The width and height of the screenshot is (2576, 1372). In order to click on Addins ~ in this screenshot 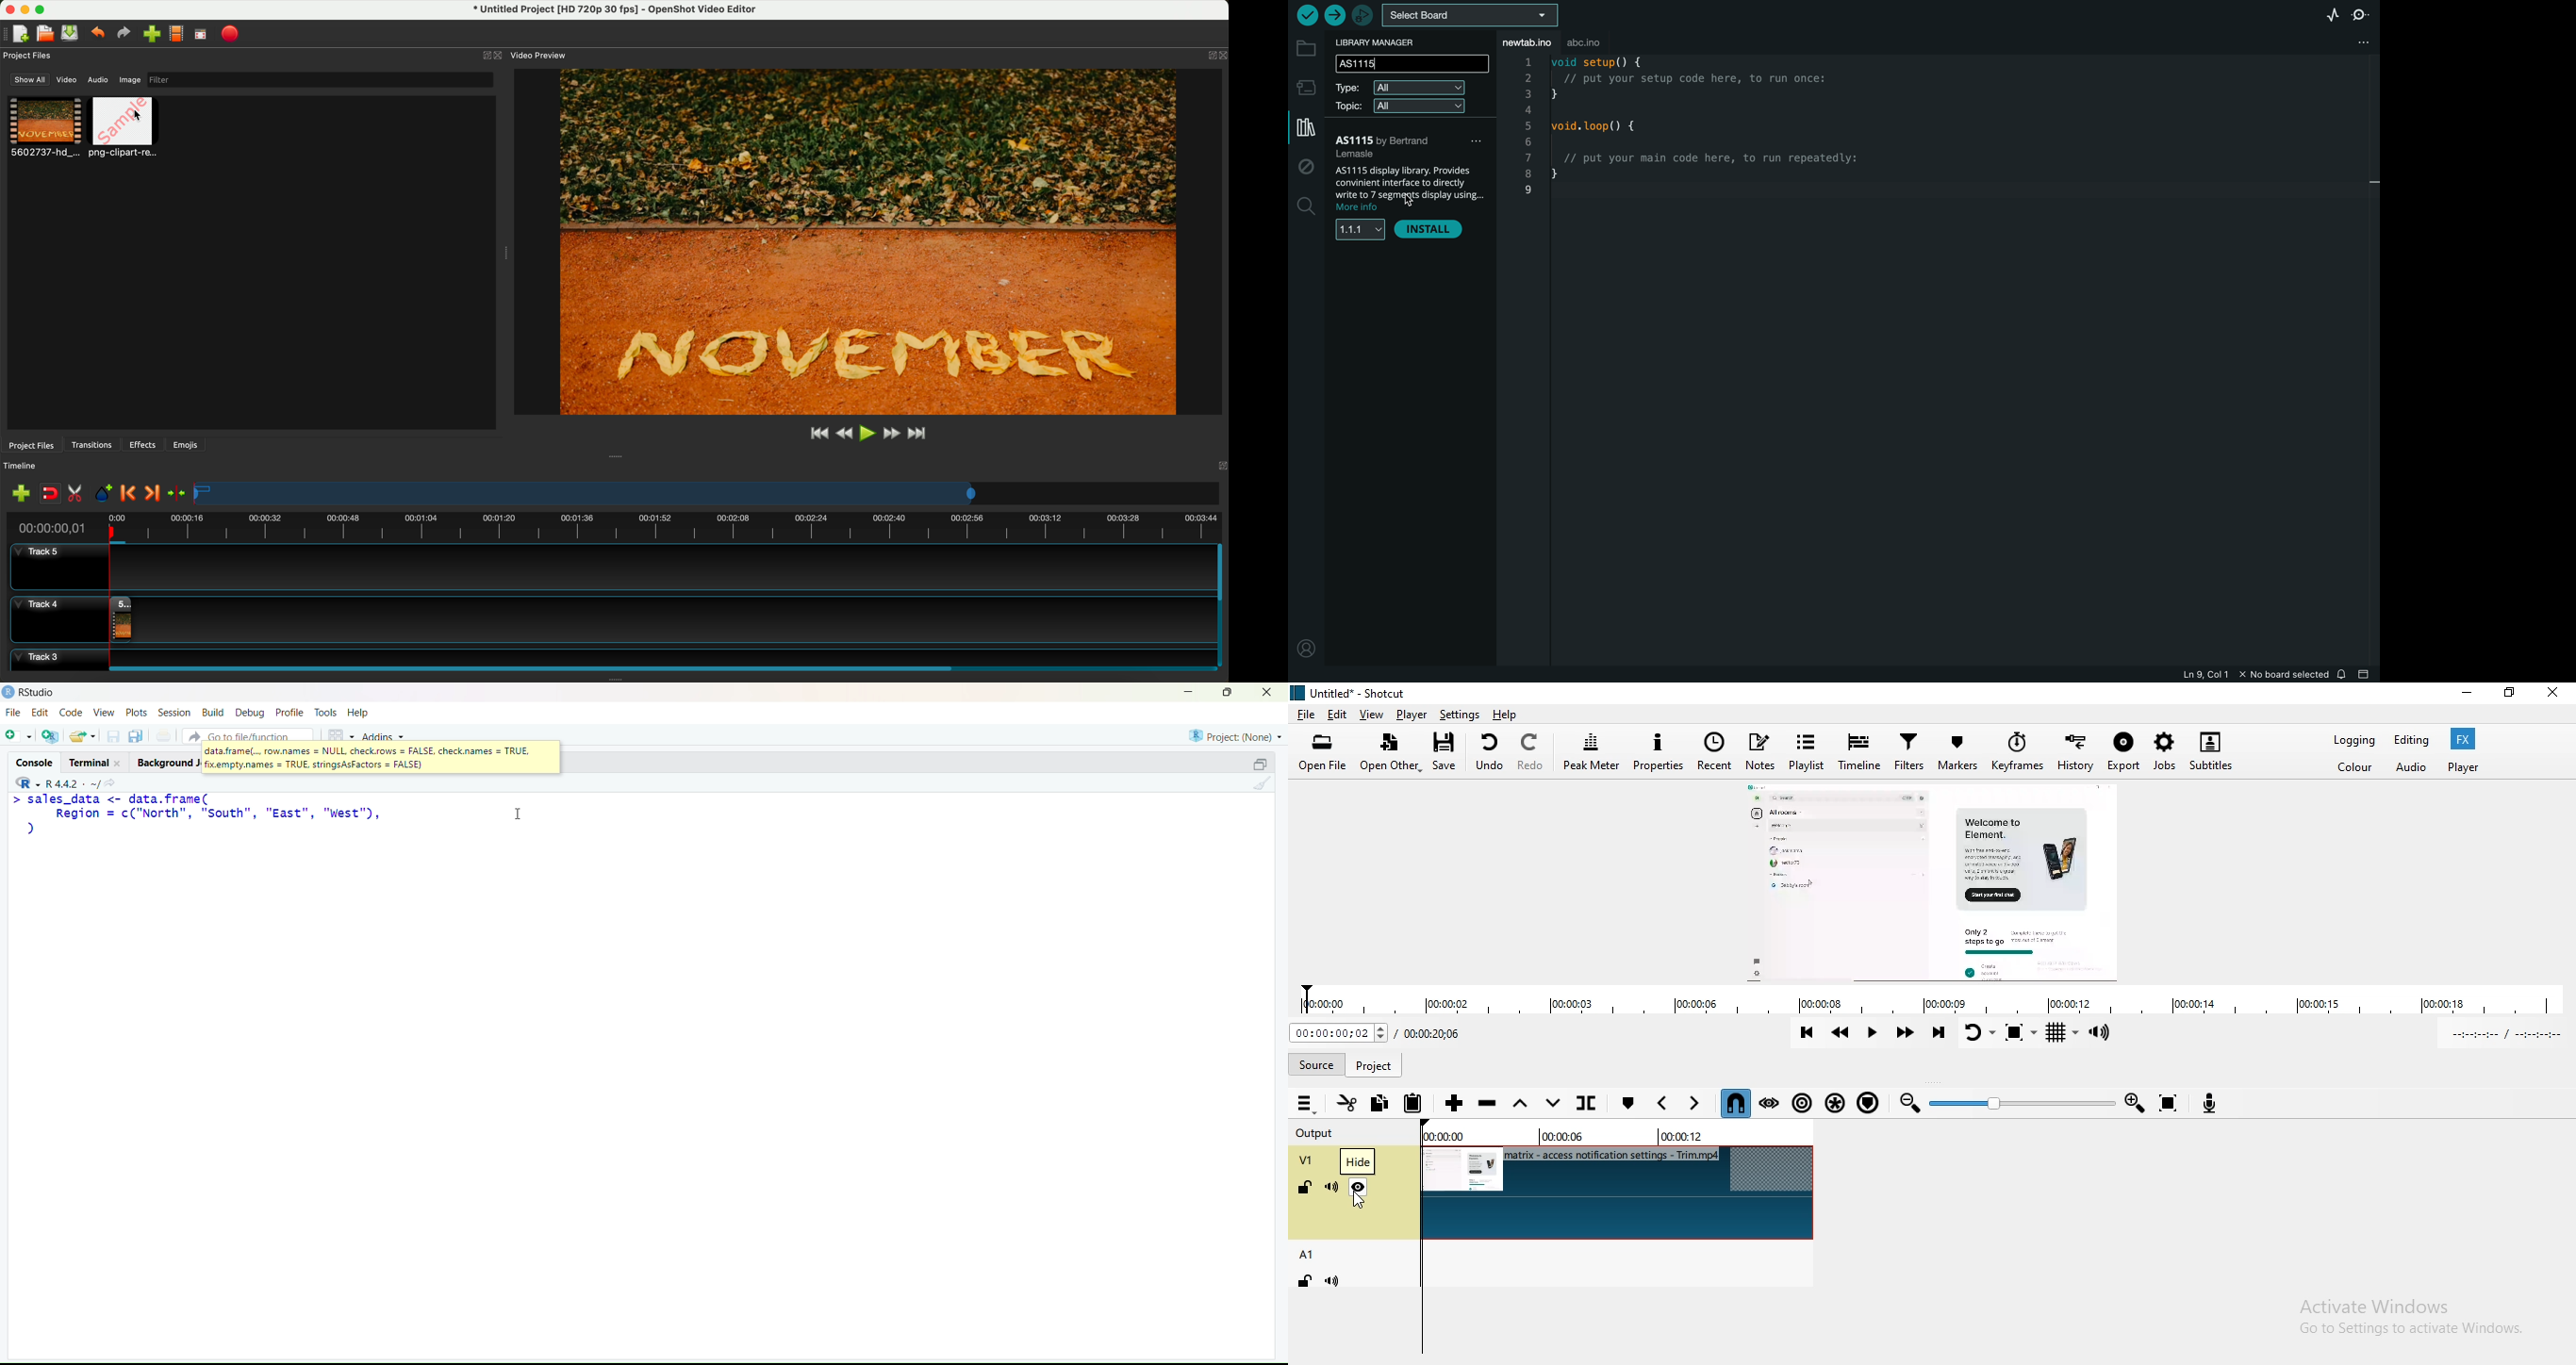, I will do `click(384, 737)`.